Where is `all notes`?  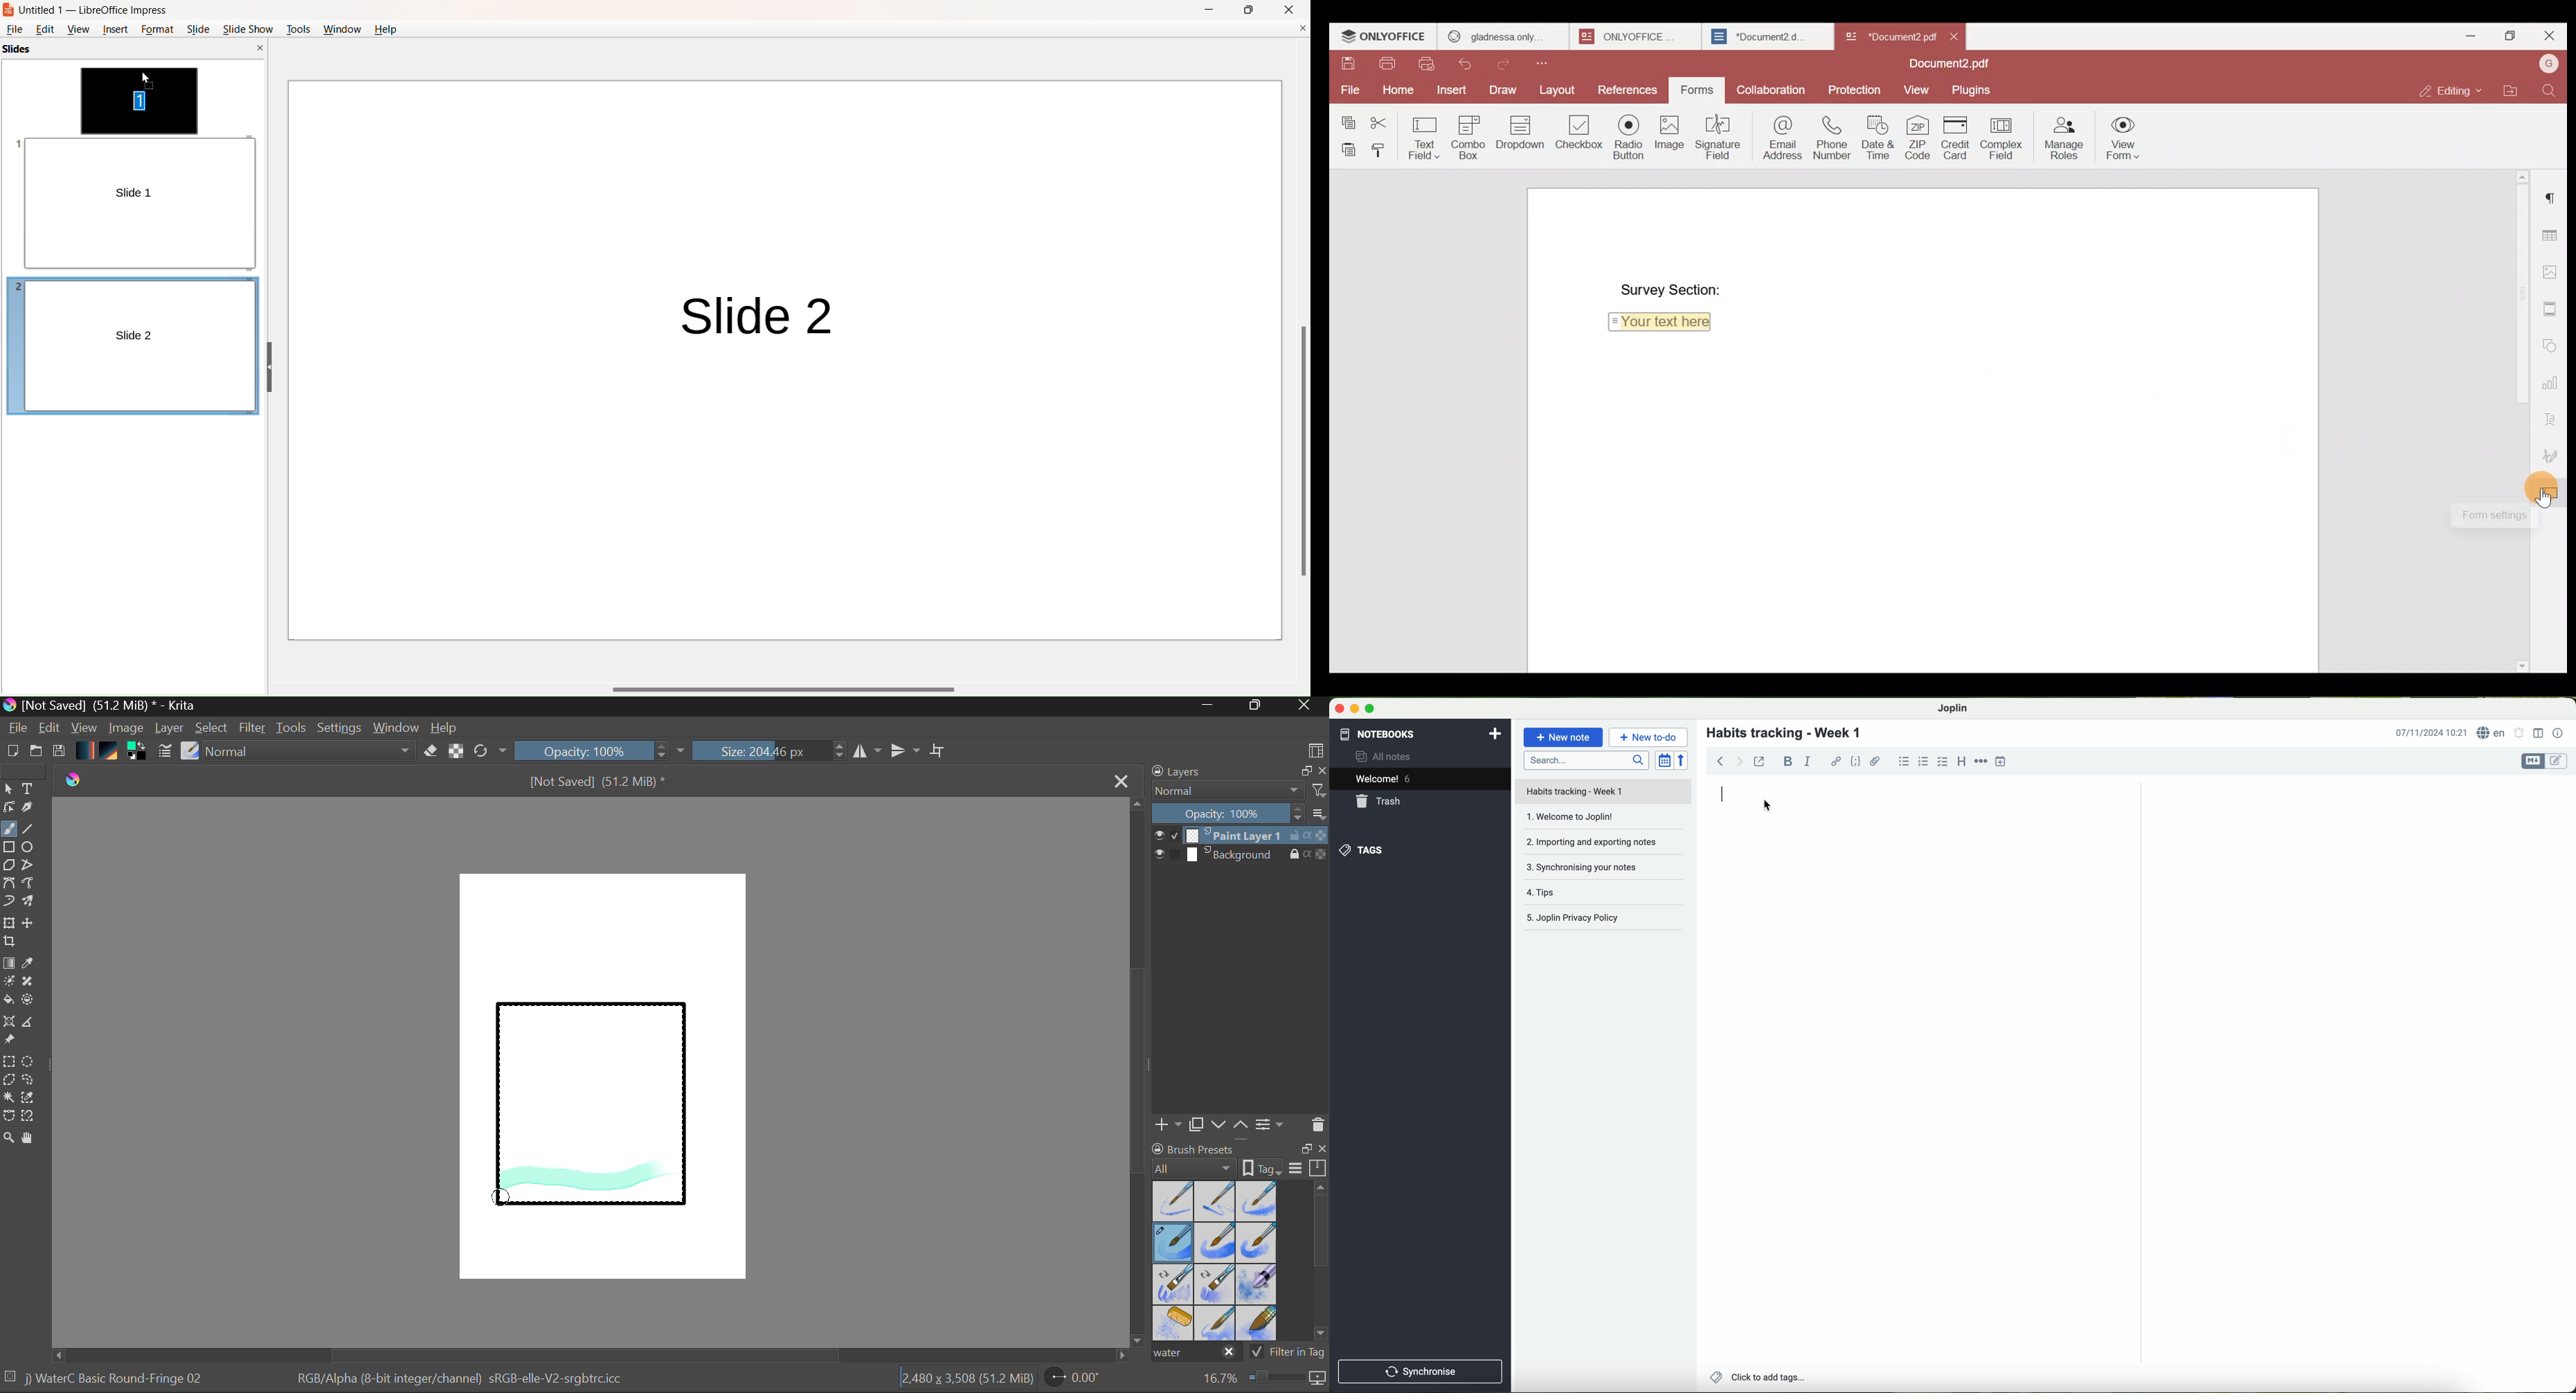 all notes is located at coordinates (1386, 756).